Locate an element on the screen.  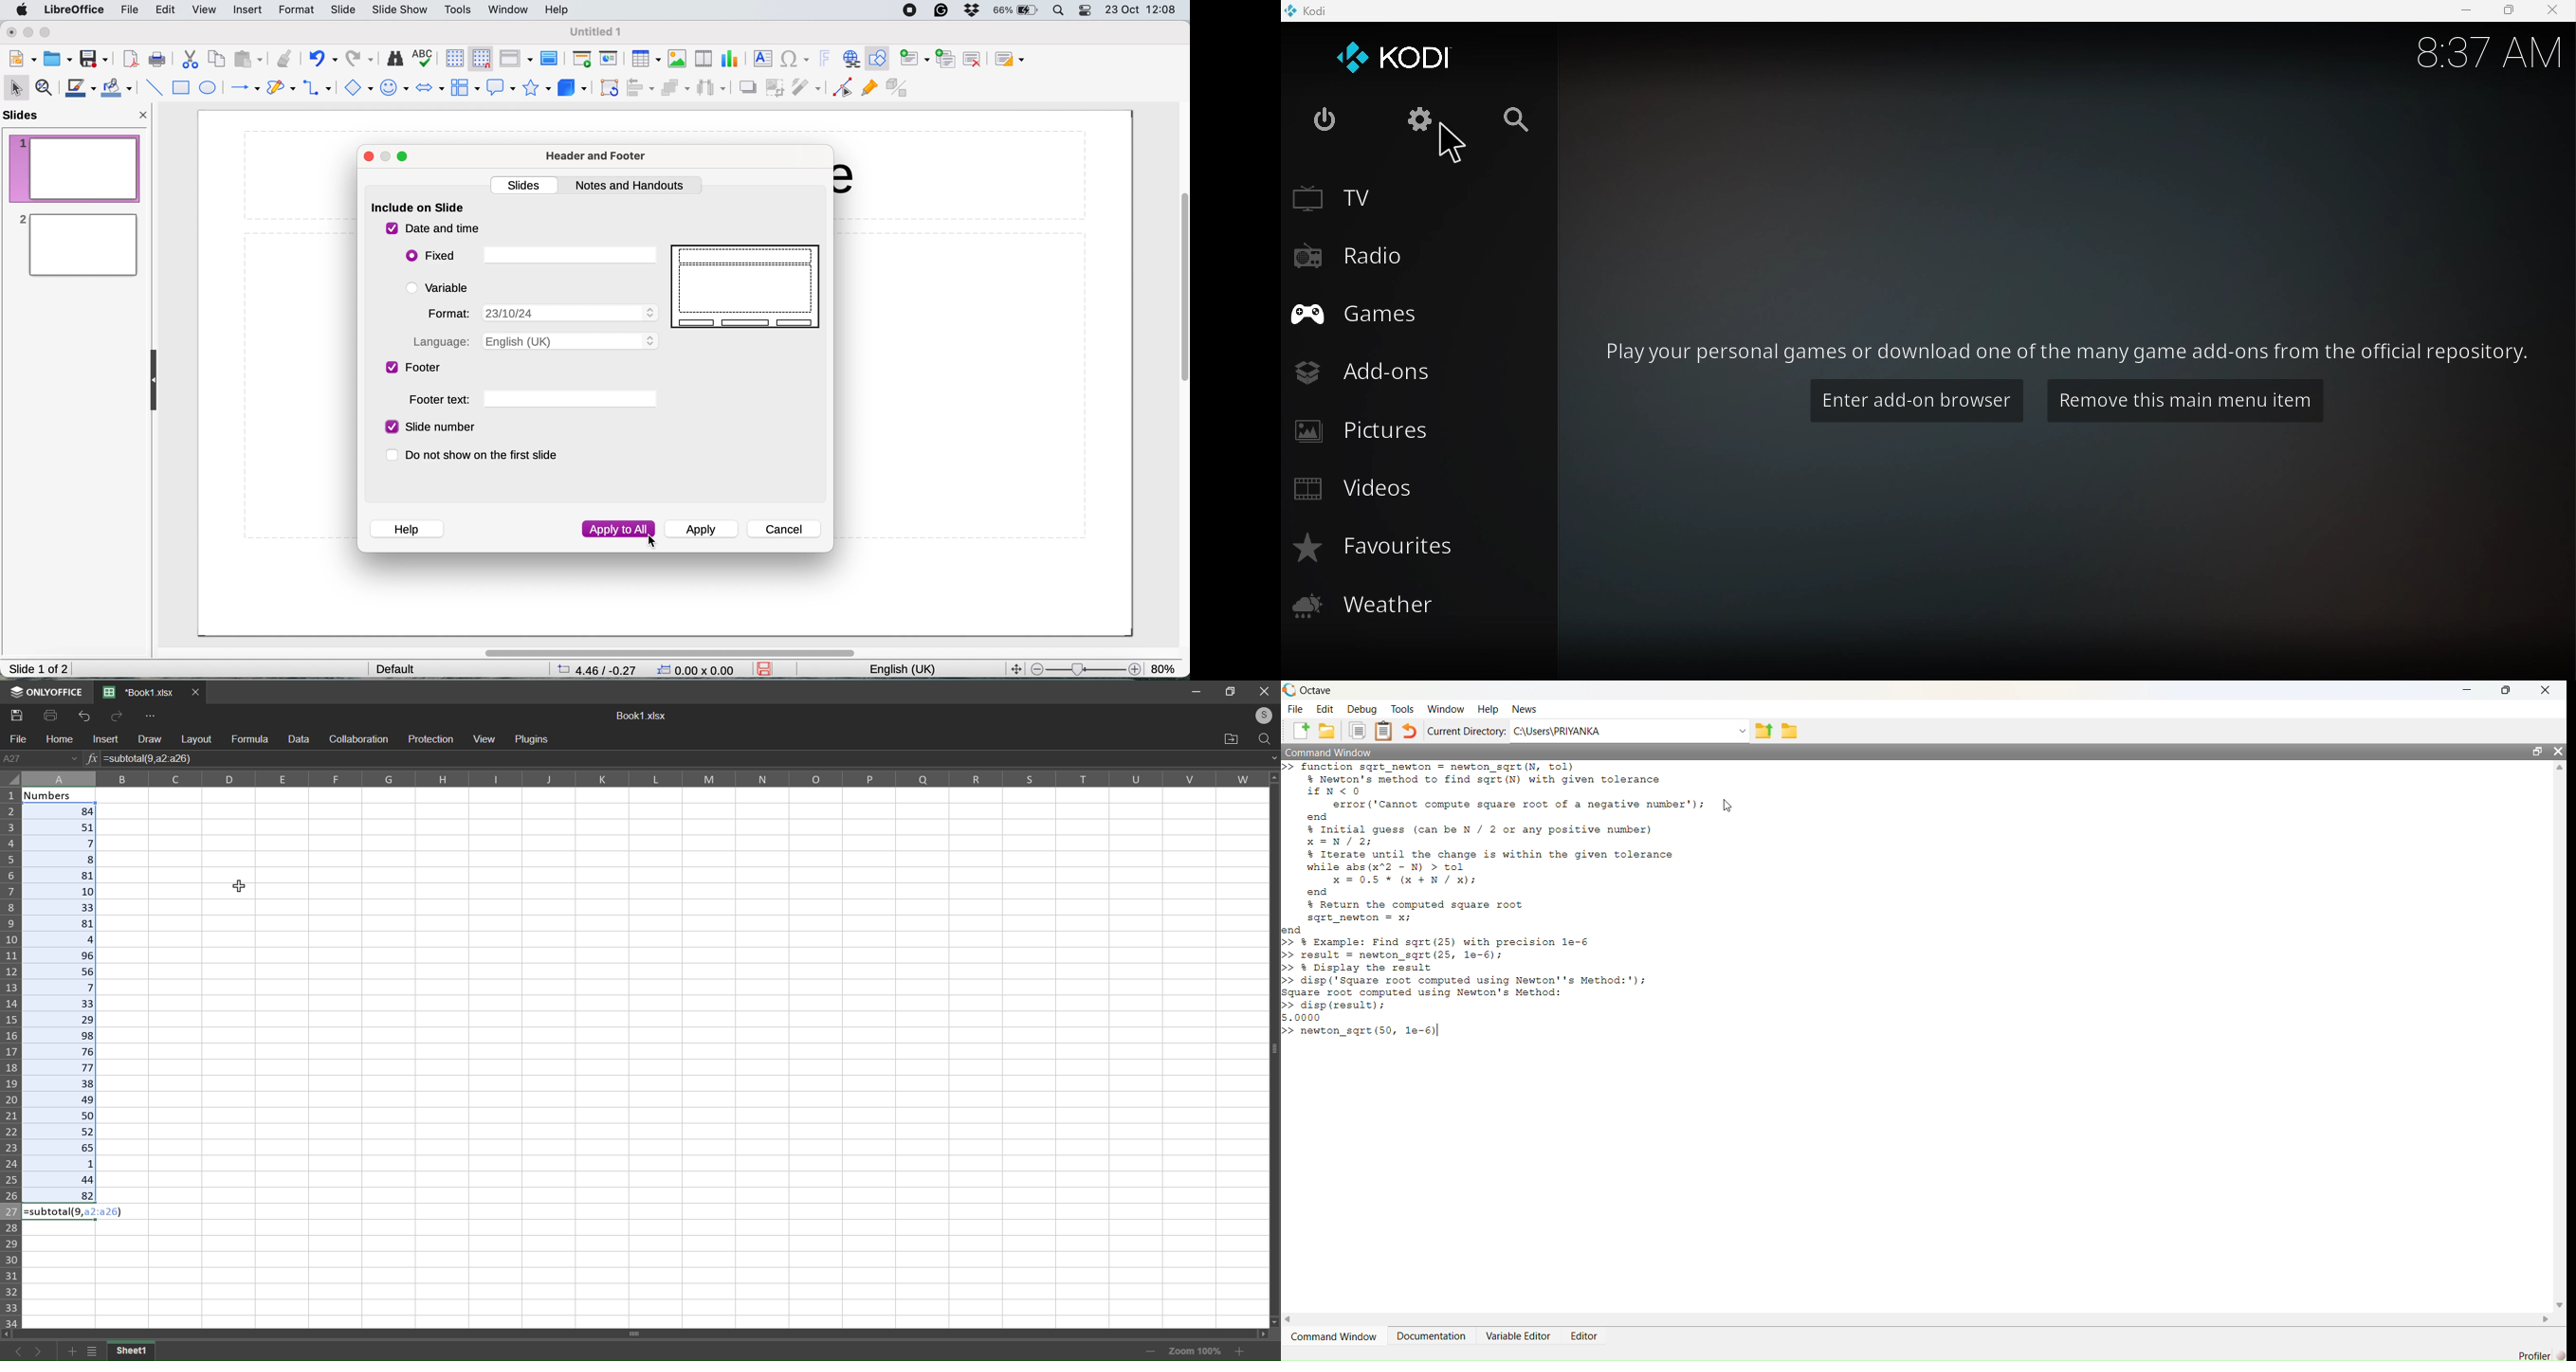
More is located at coordinates (153, 717).